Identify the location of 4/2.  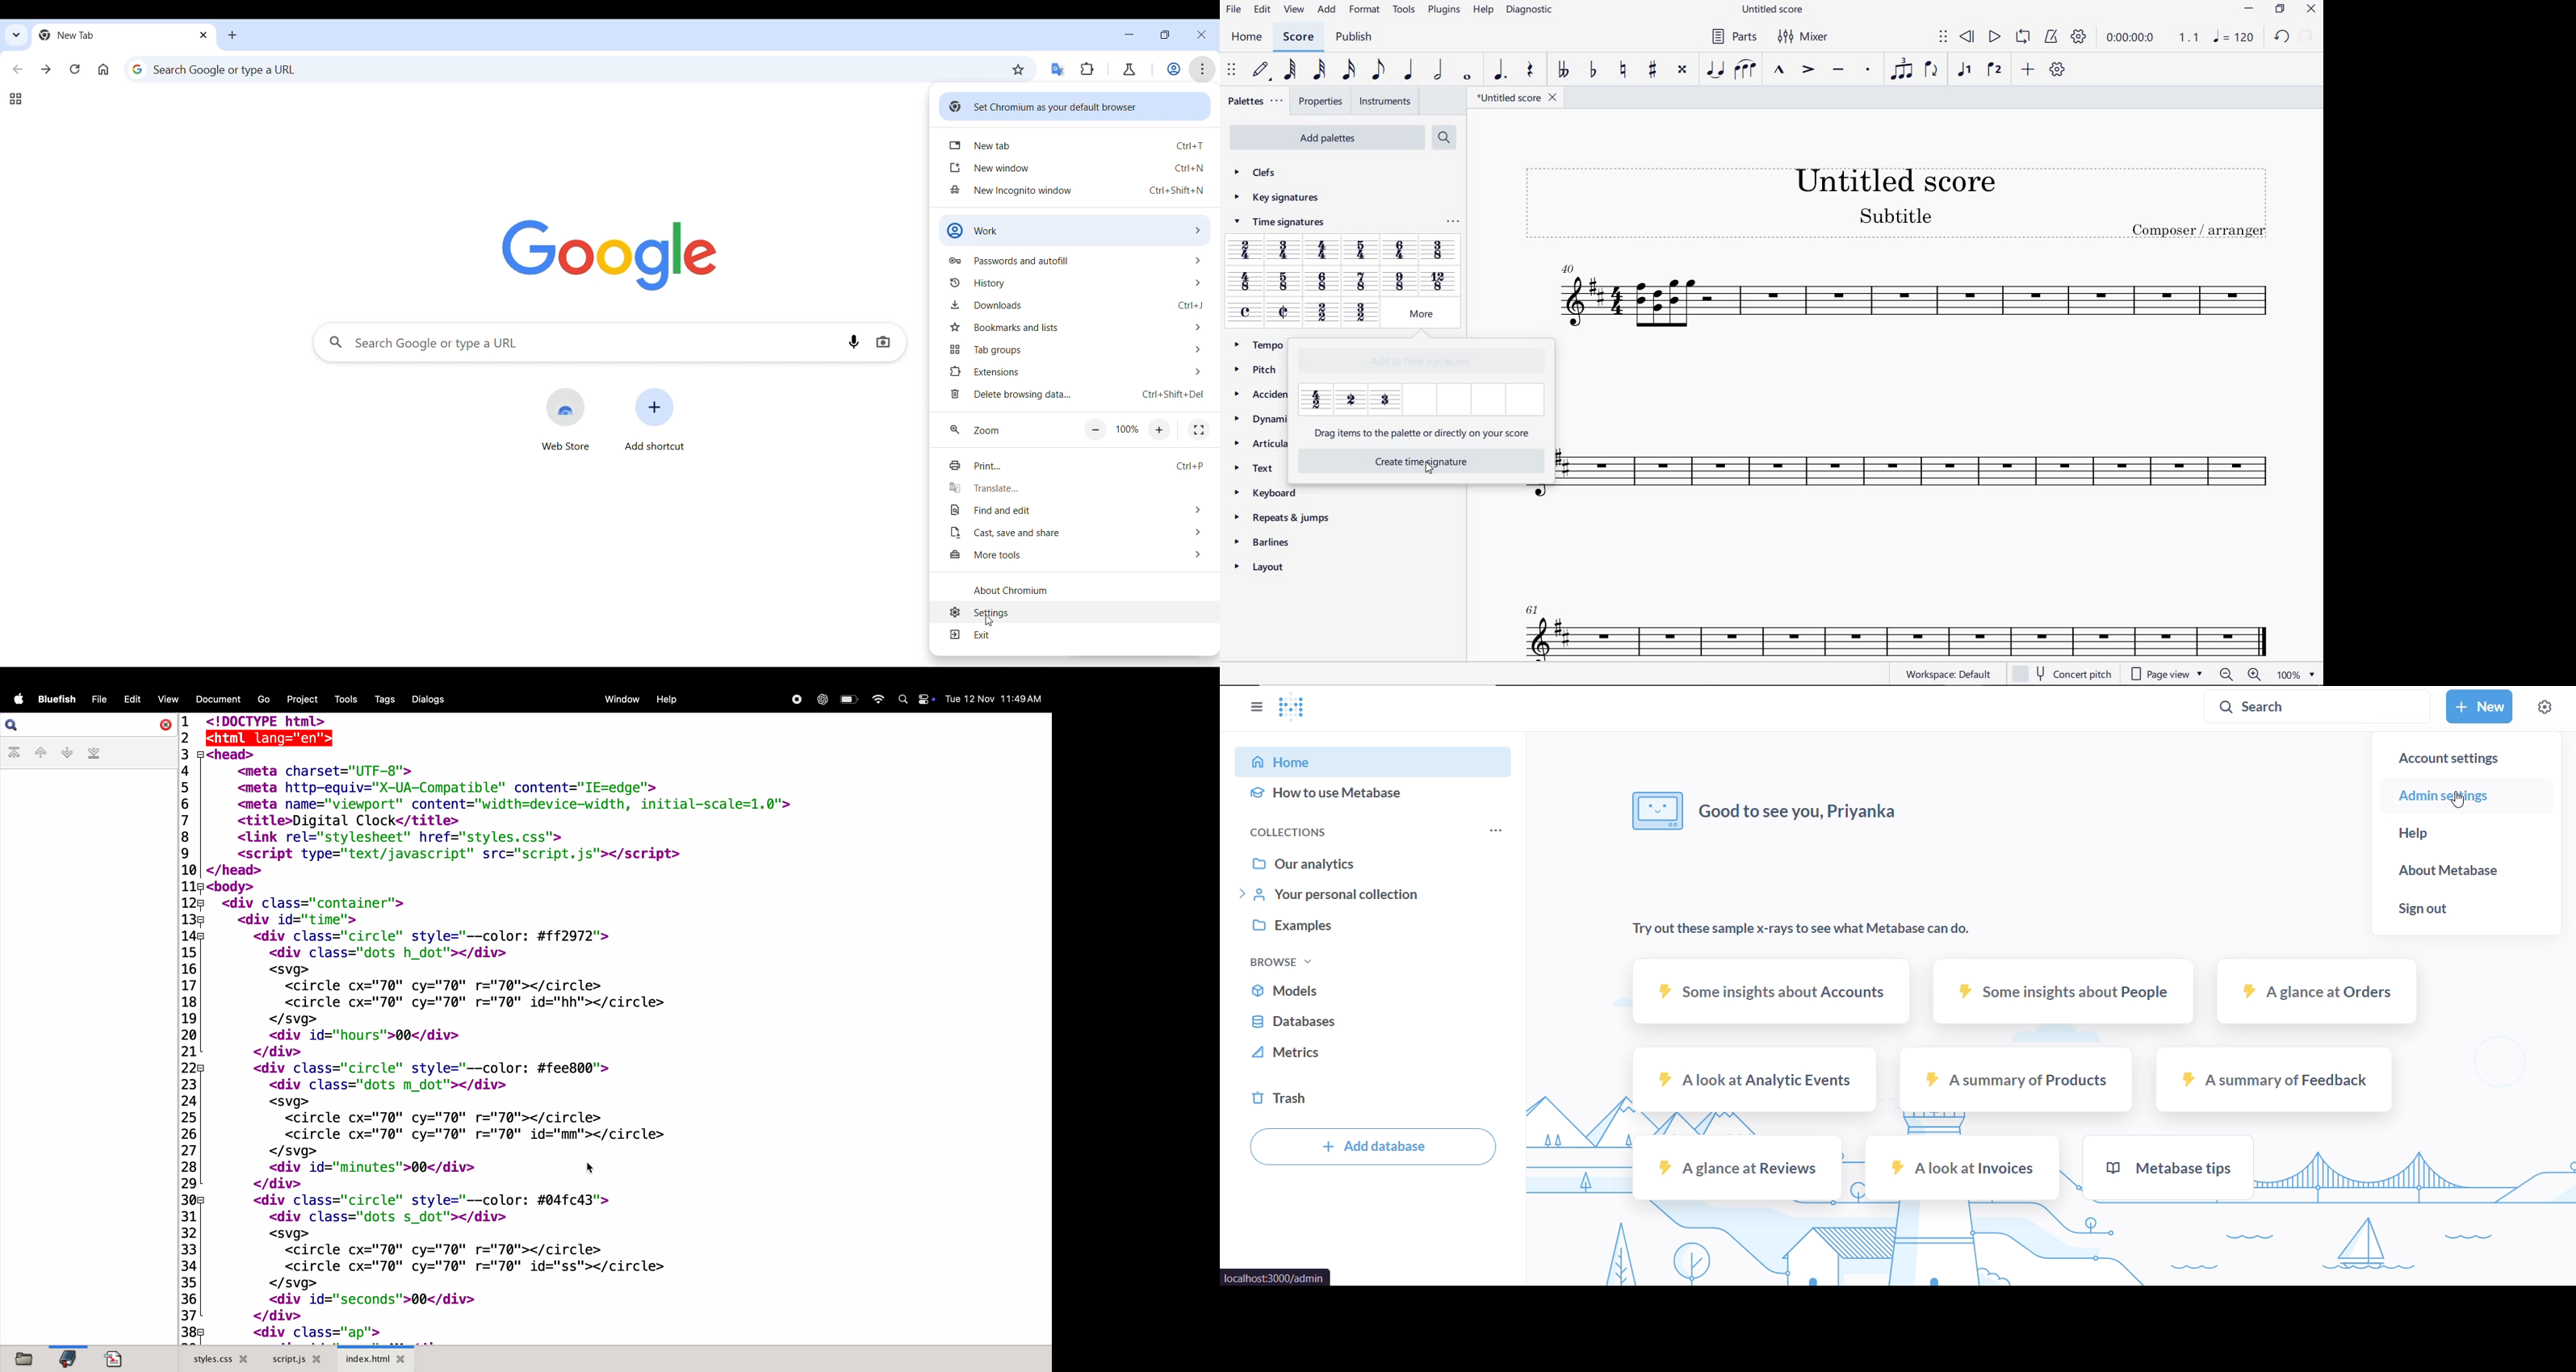
(1316, 400).